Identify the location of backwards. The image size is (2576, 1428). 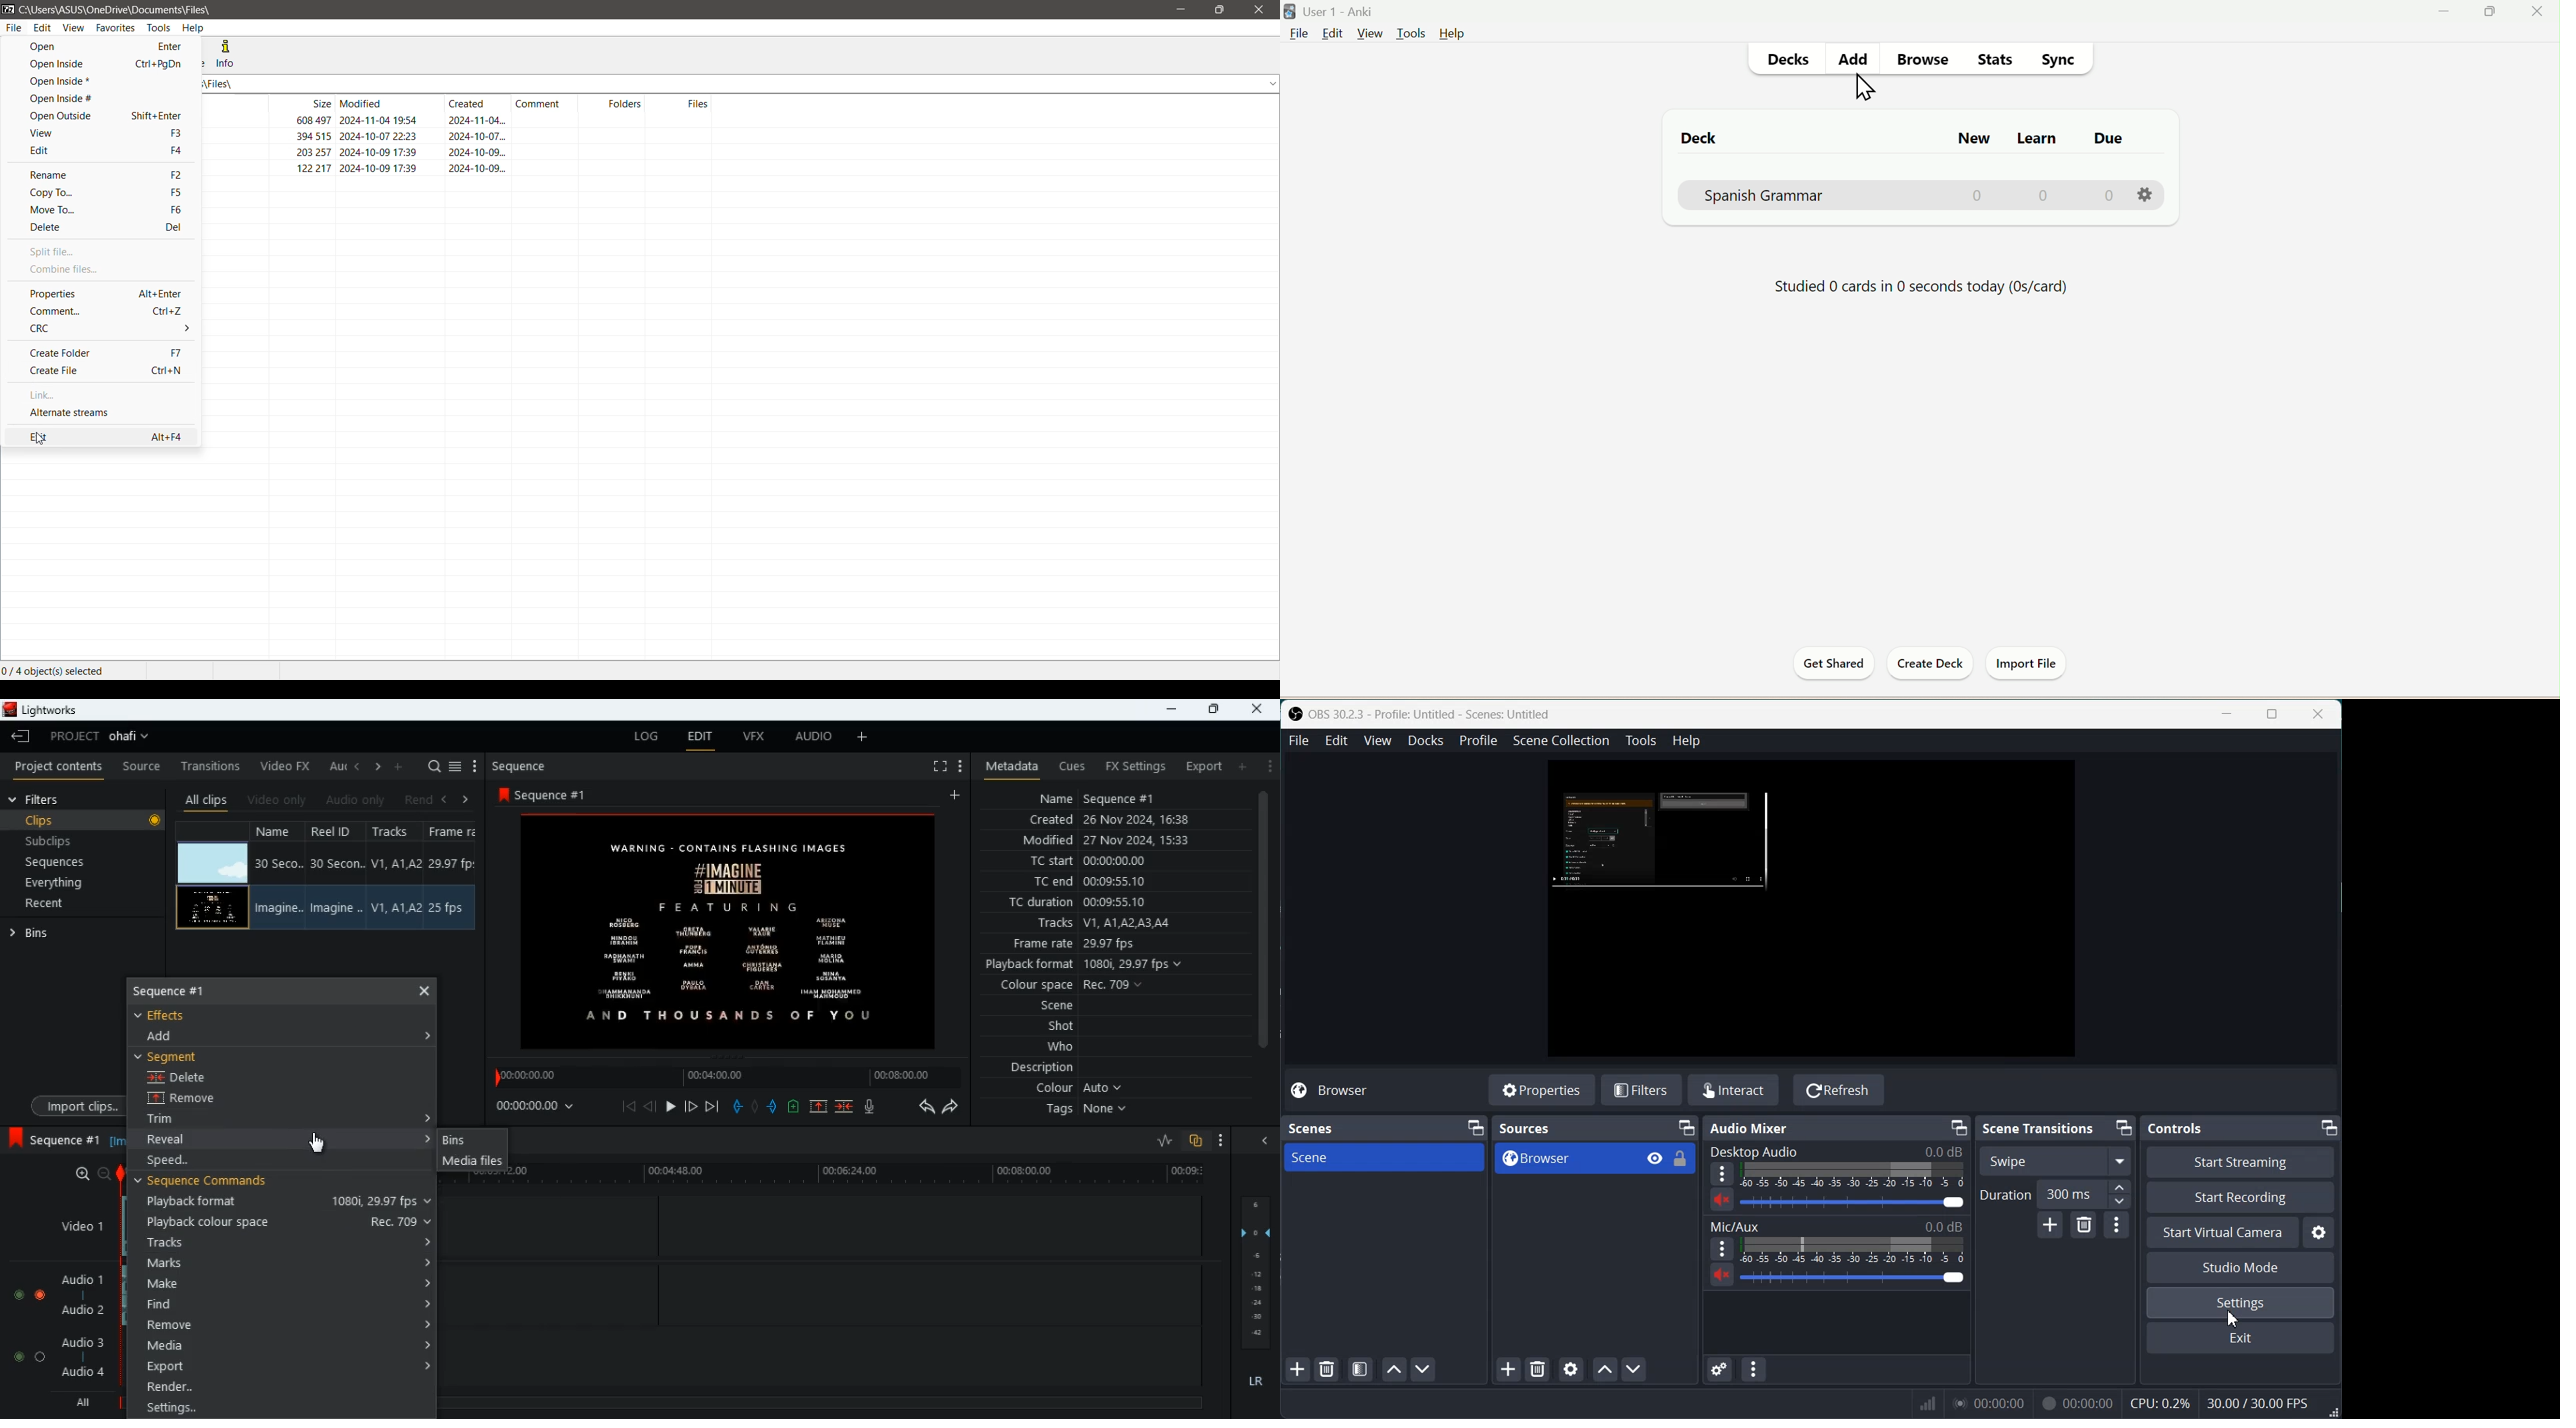
(924, 1107).